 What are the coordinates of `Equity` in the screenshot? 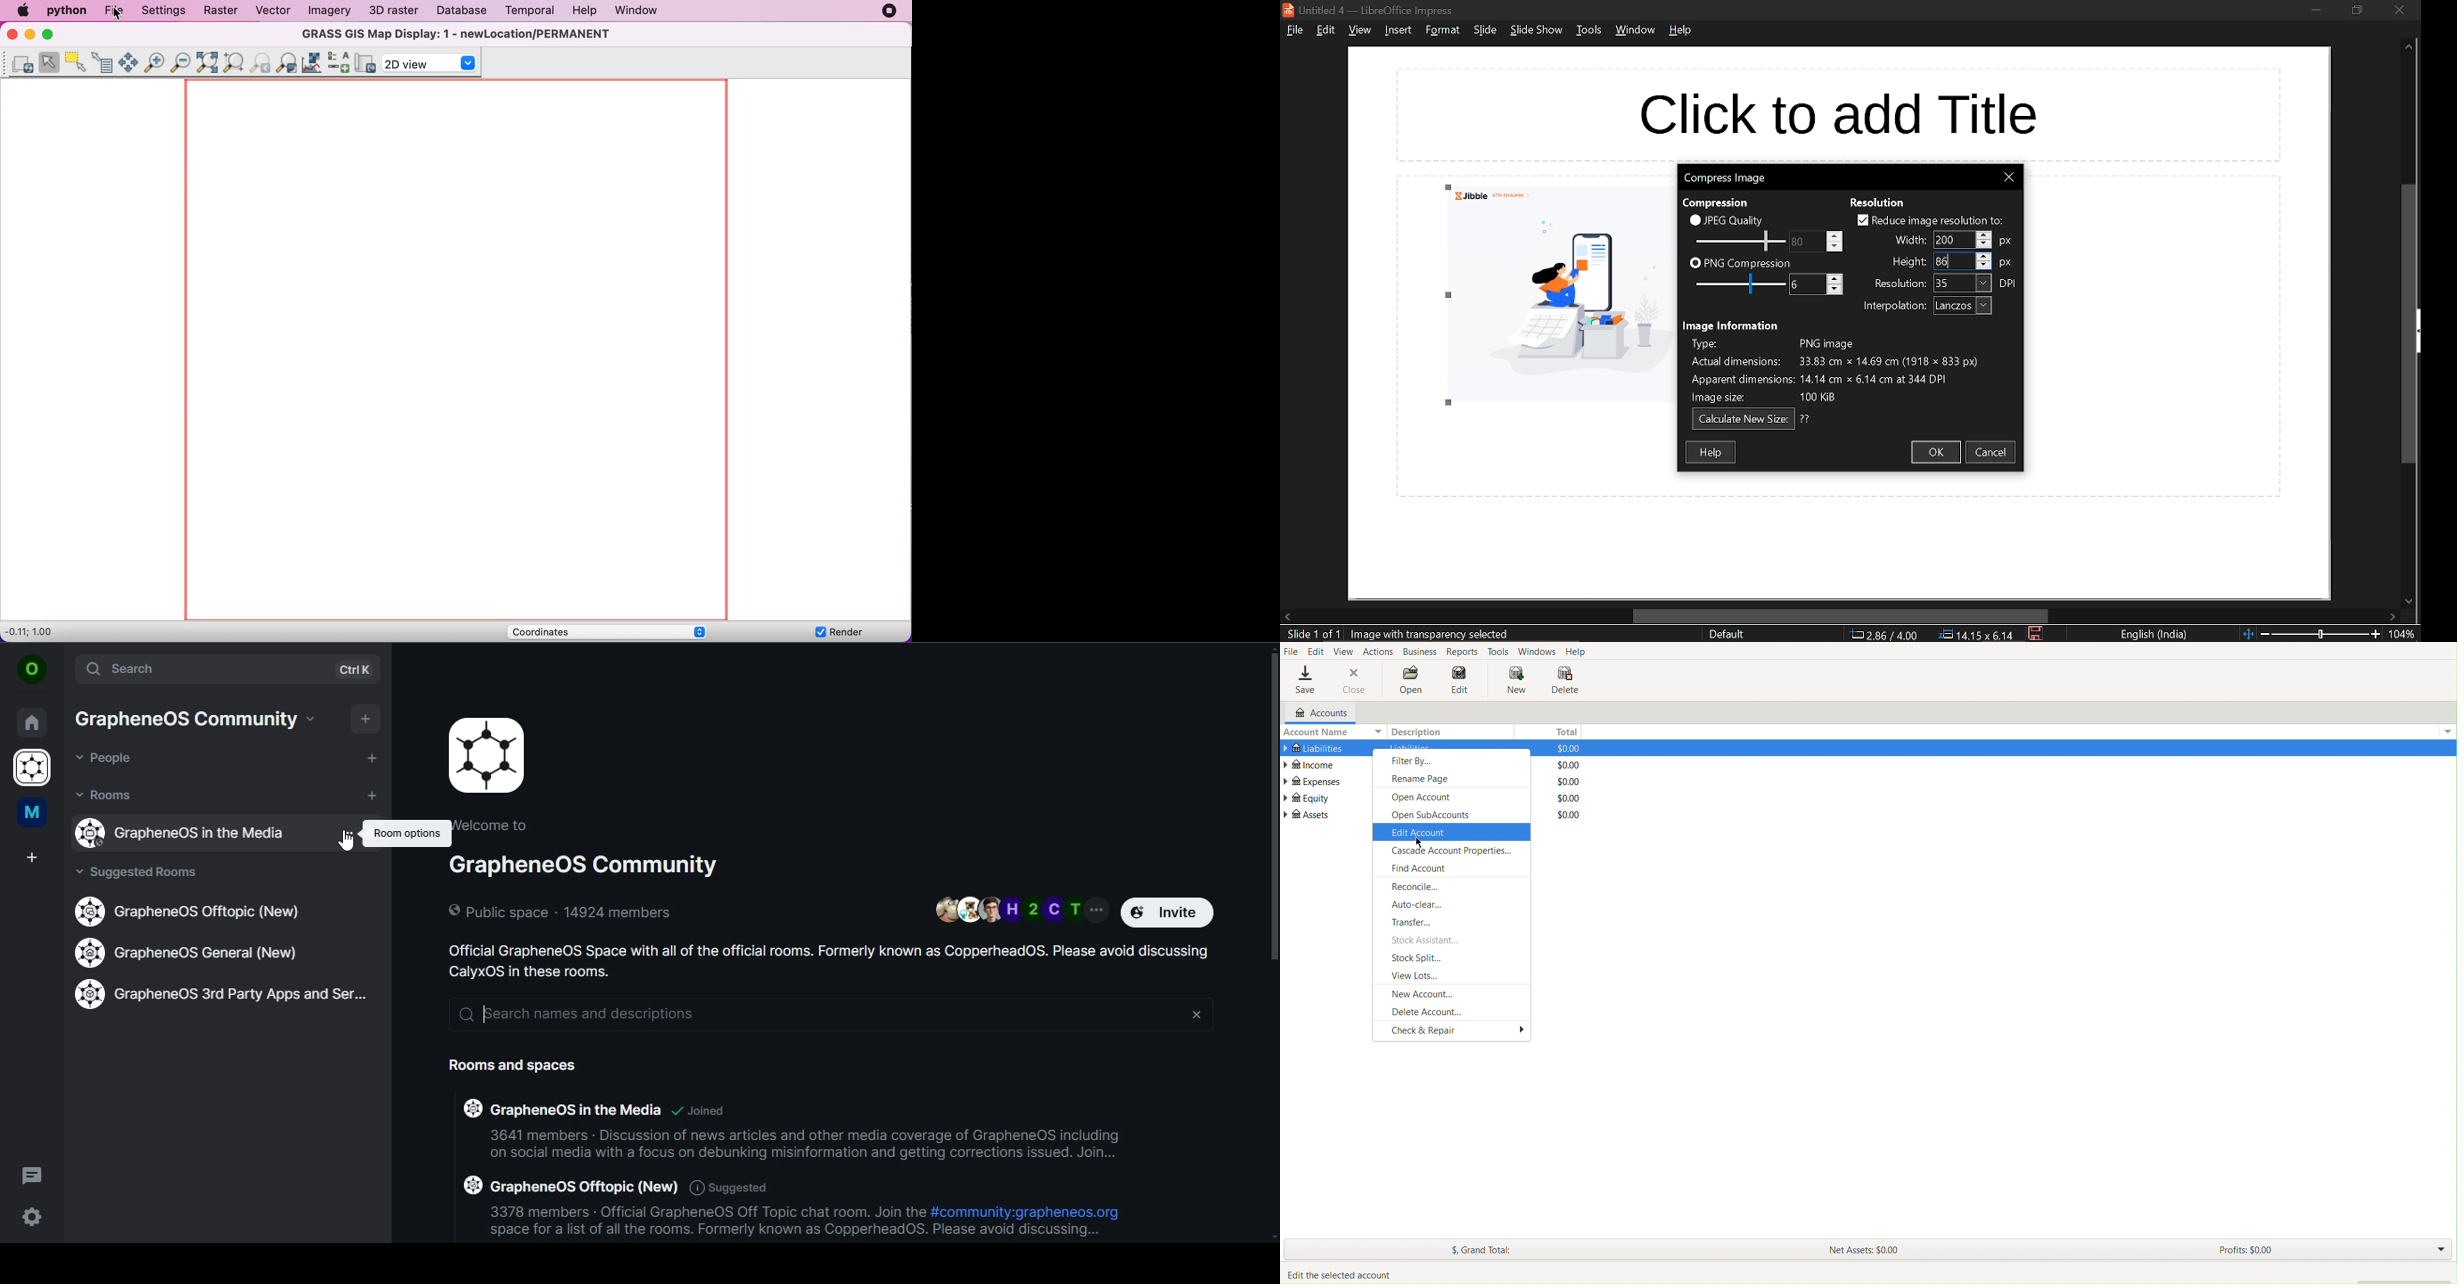 It's located at (1306, 798).